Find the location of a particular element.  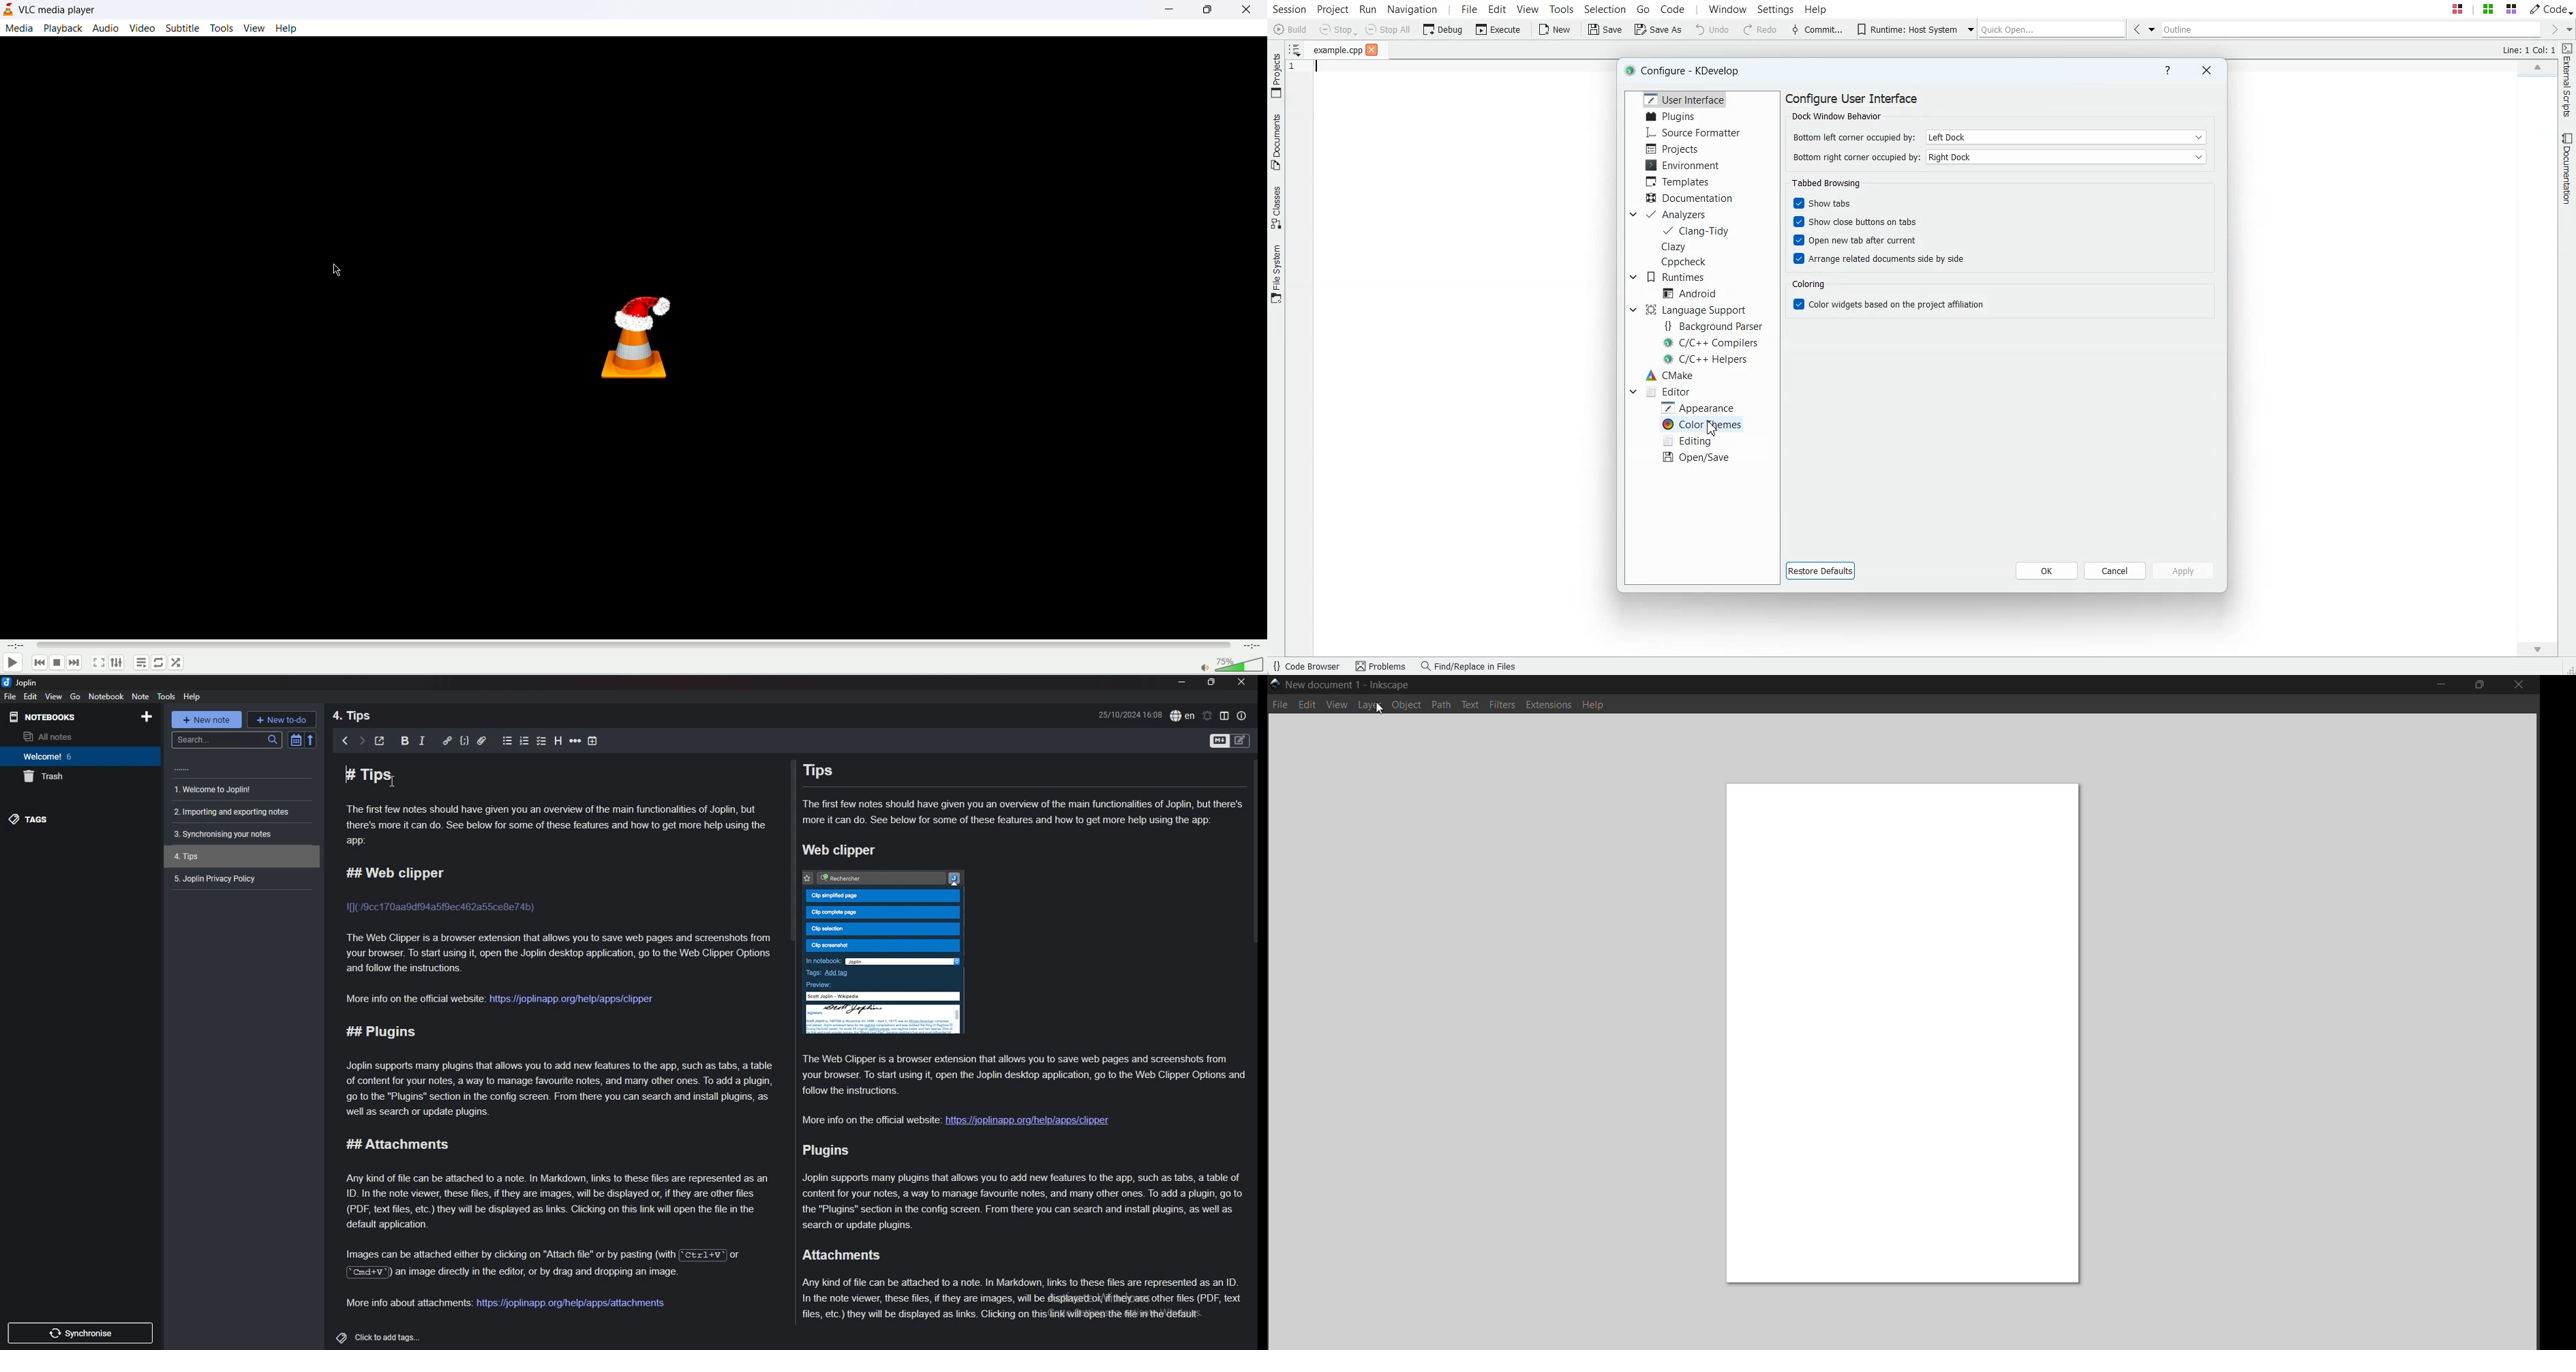

help is located at coordinates (194, 696).